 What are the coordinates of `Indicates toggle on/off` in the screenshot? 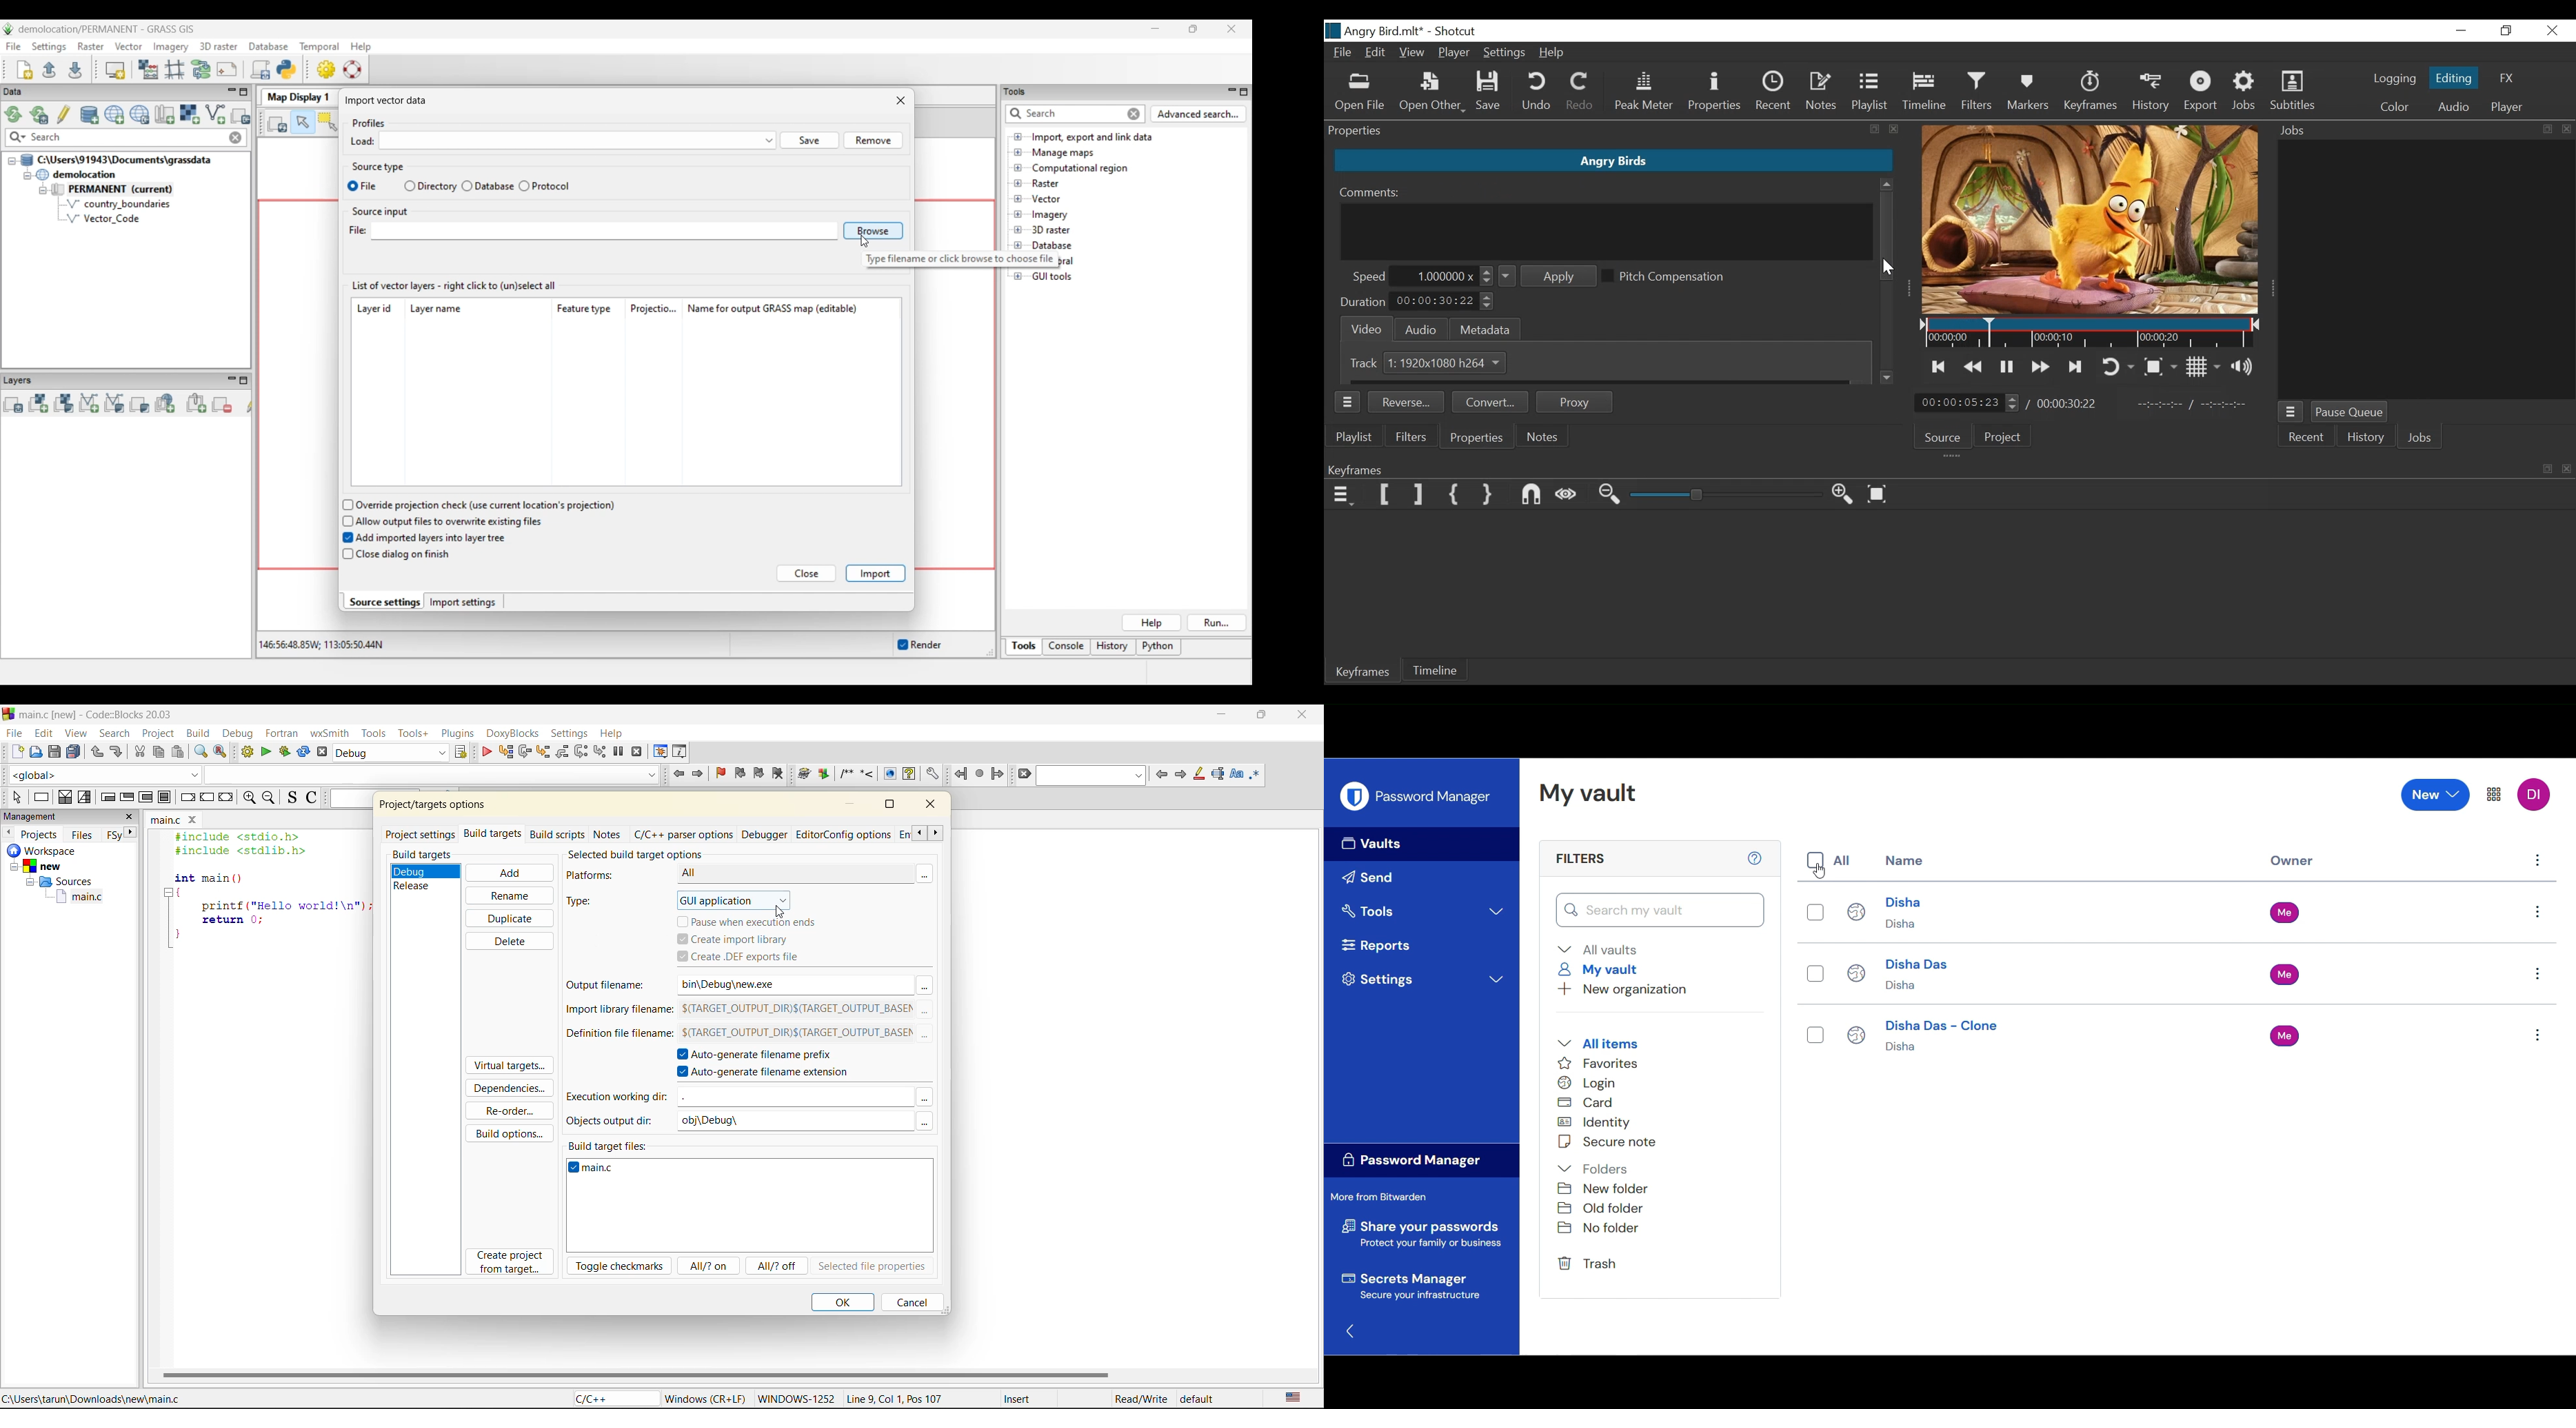 It's located at (1815, 1035).